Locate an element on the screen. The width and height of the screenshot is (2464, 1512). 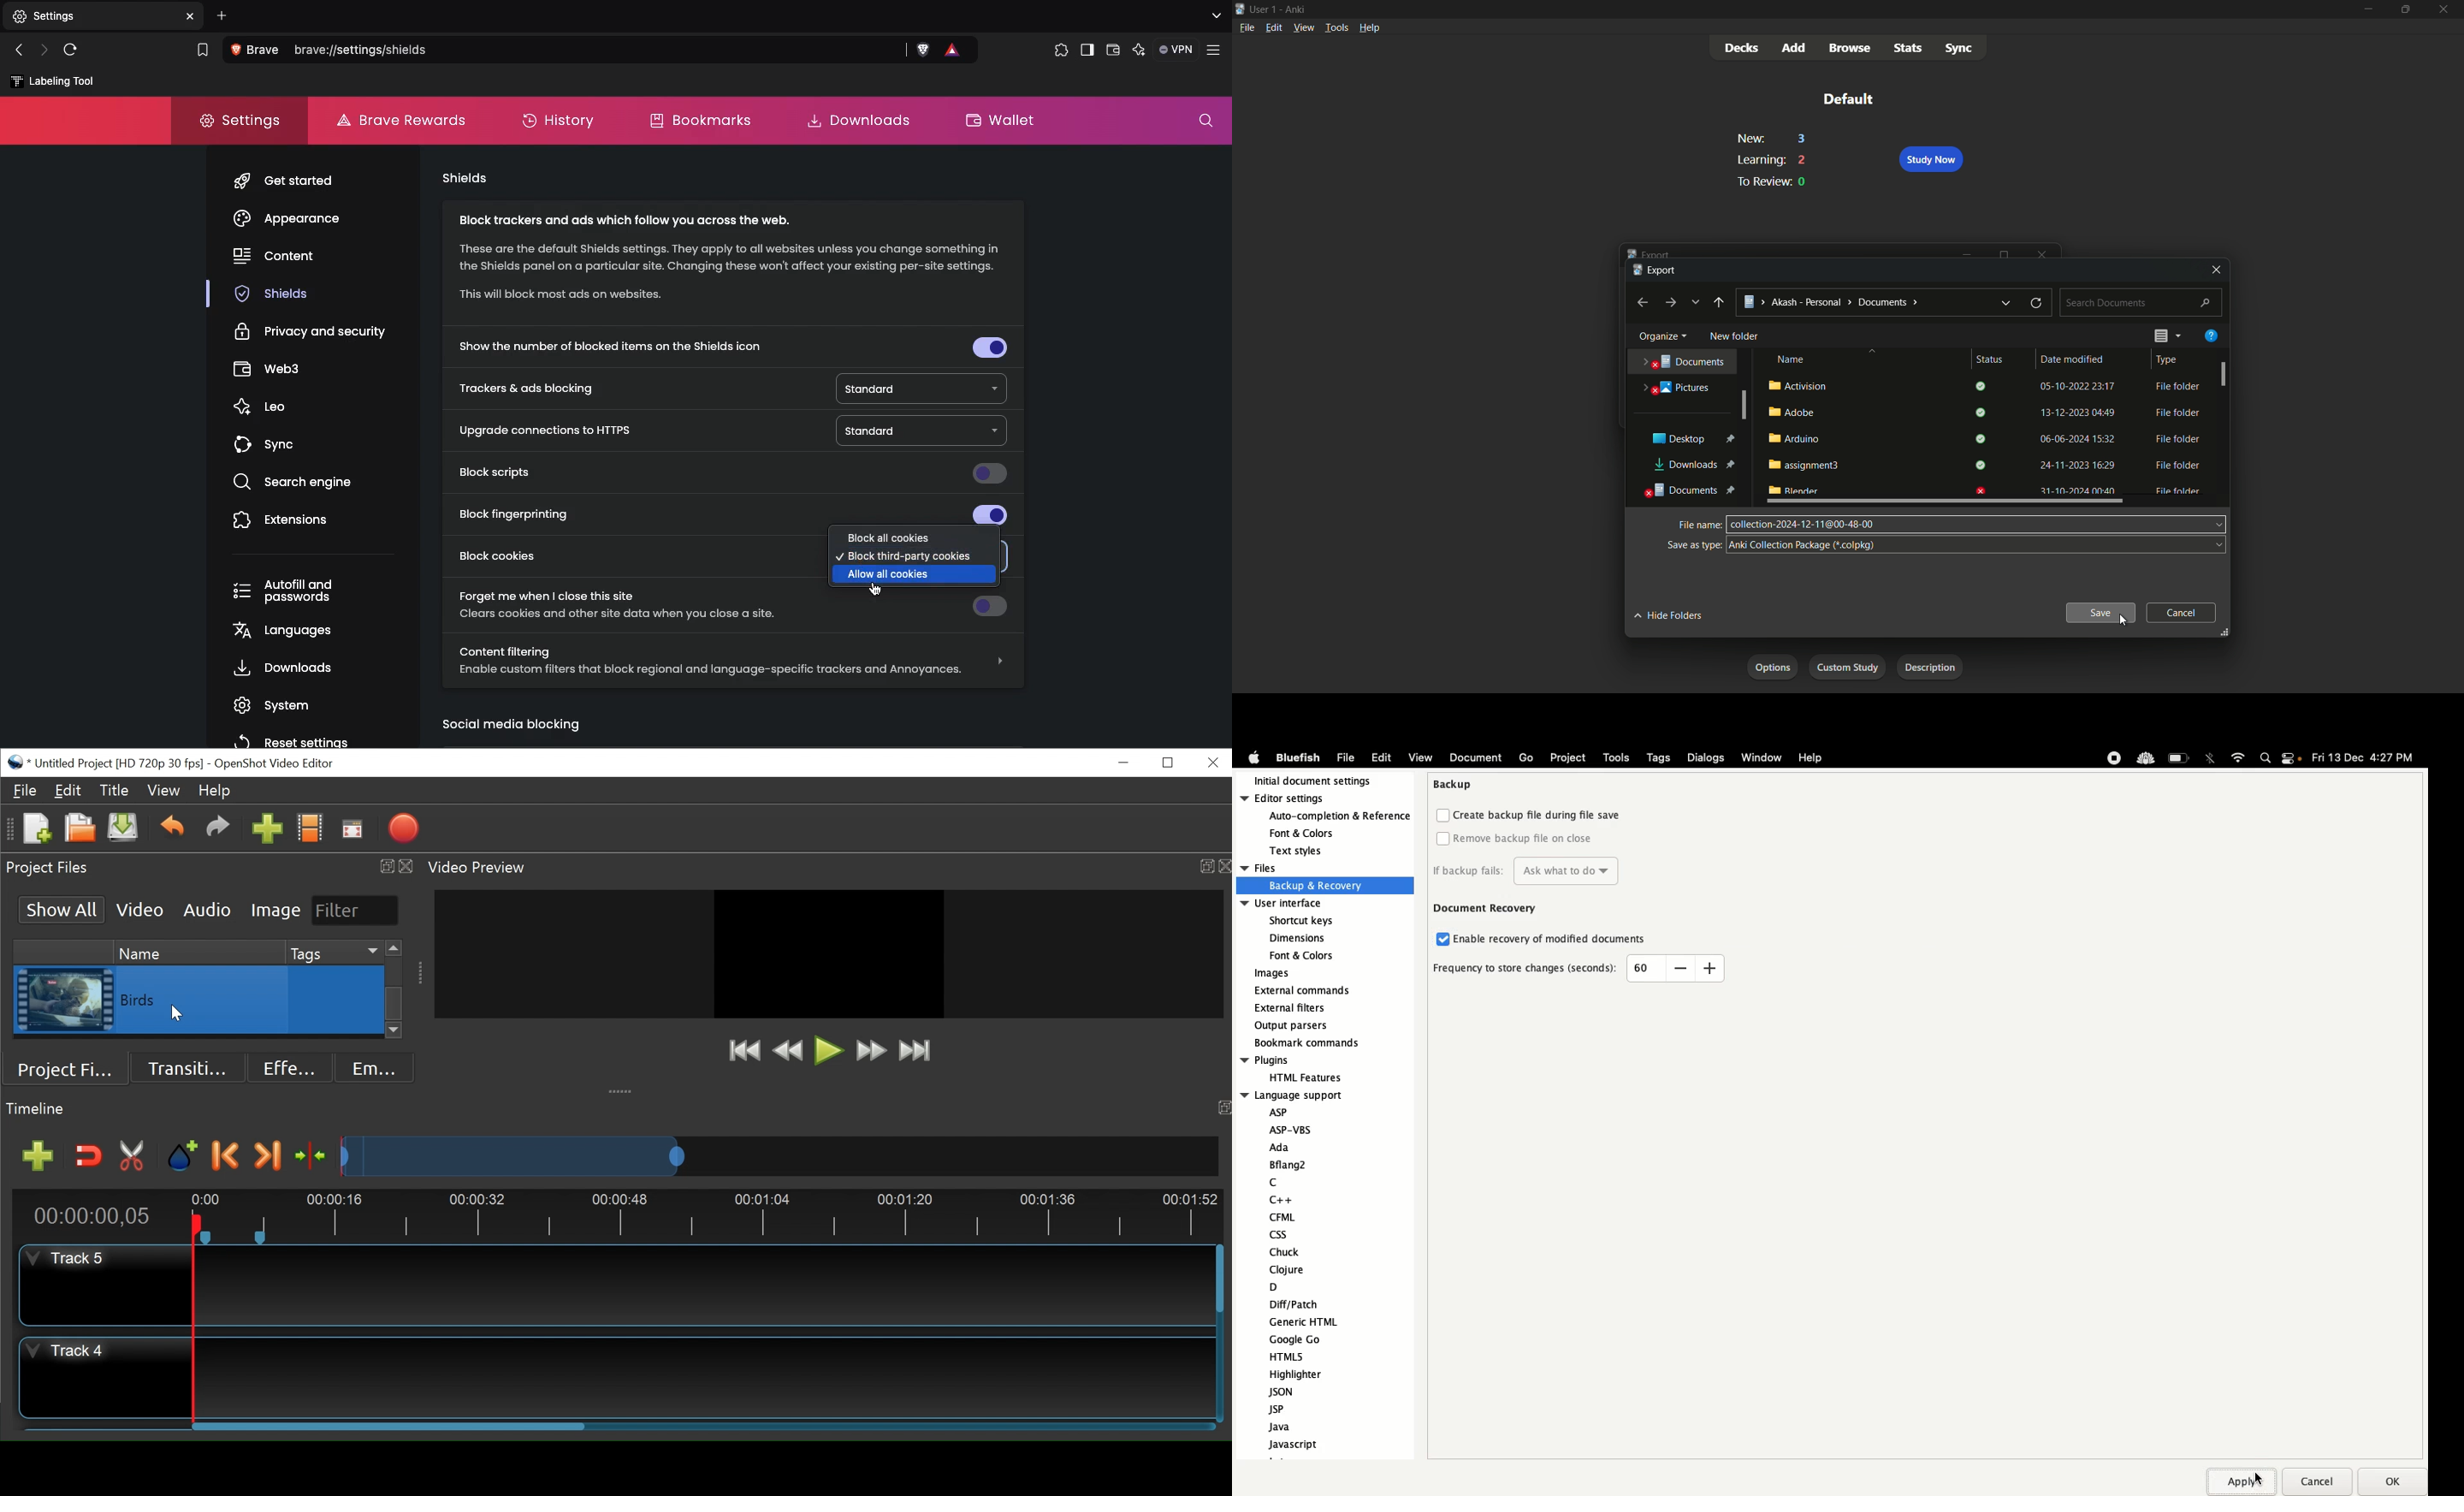
maximize is located at coordinates (2005, 253).